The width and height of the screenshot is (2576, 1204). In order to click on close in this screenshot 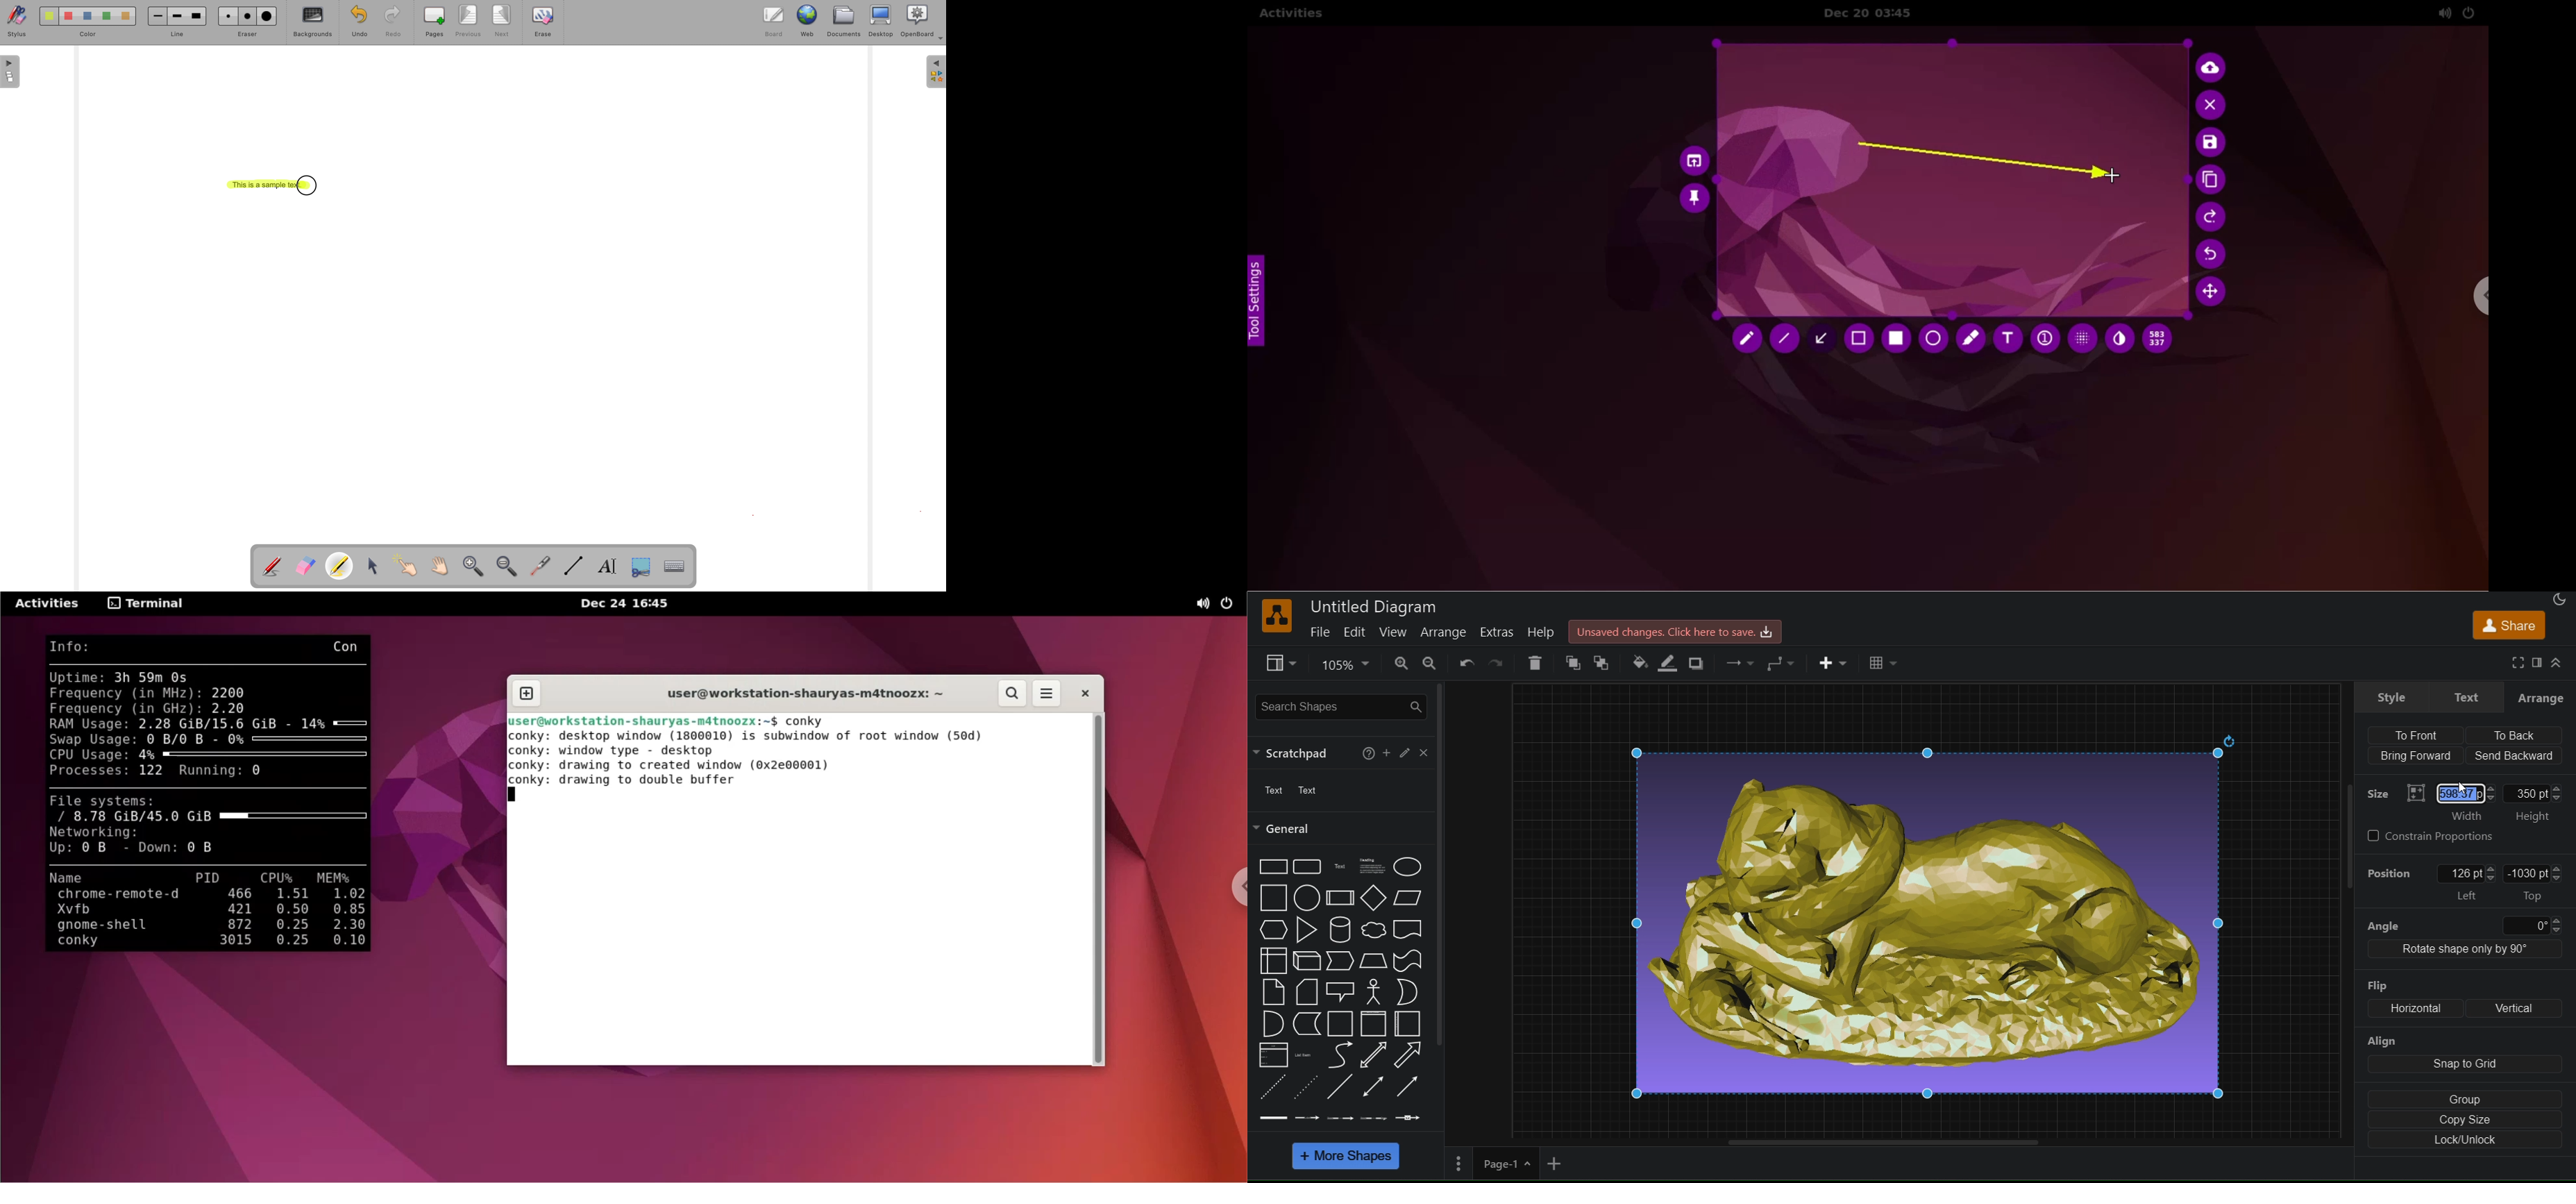, I will do `click(1425, 753)`.